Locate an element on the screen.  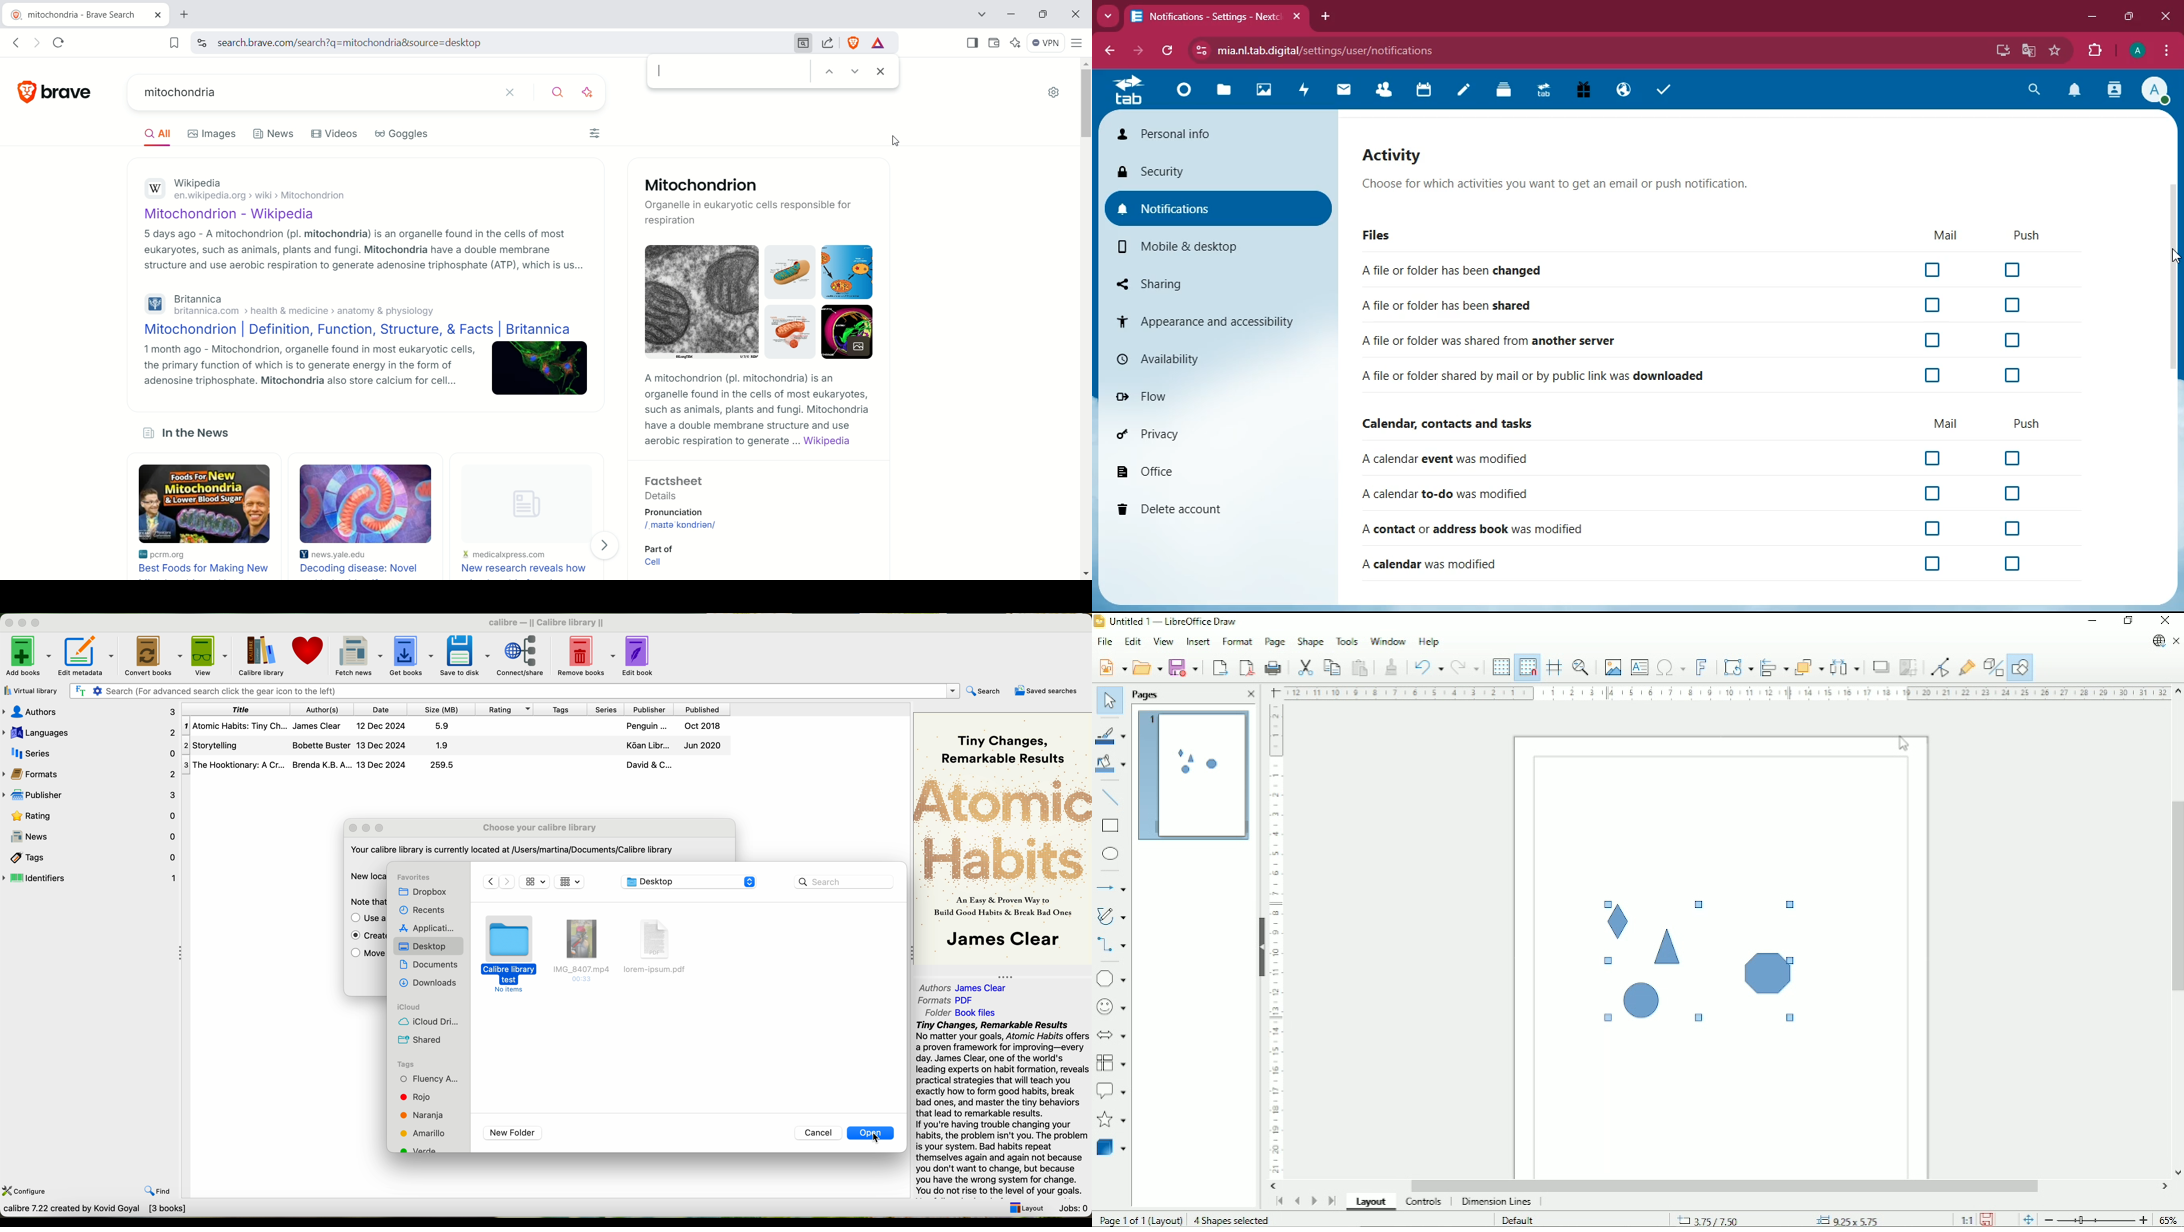
notification is located at coordinates (2075, 91).